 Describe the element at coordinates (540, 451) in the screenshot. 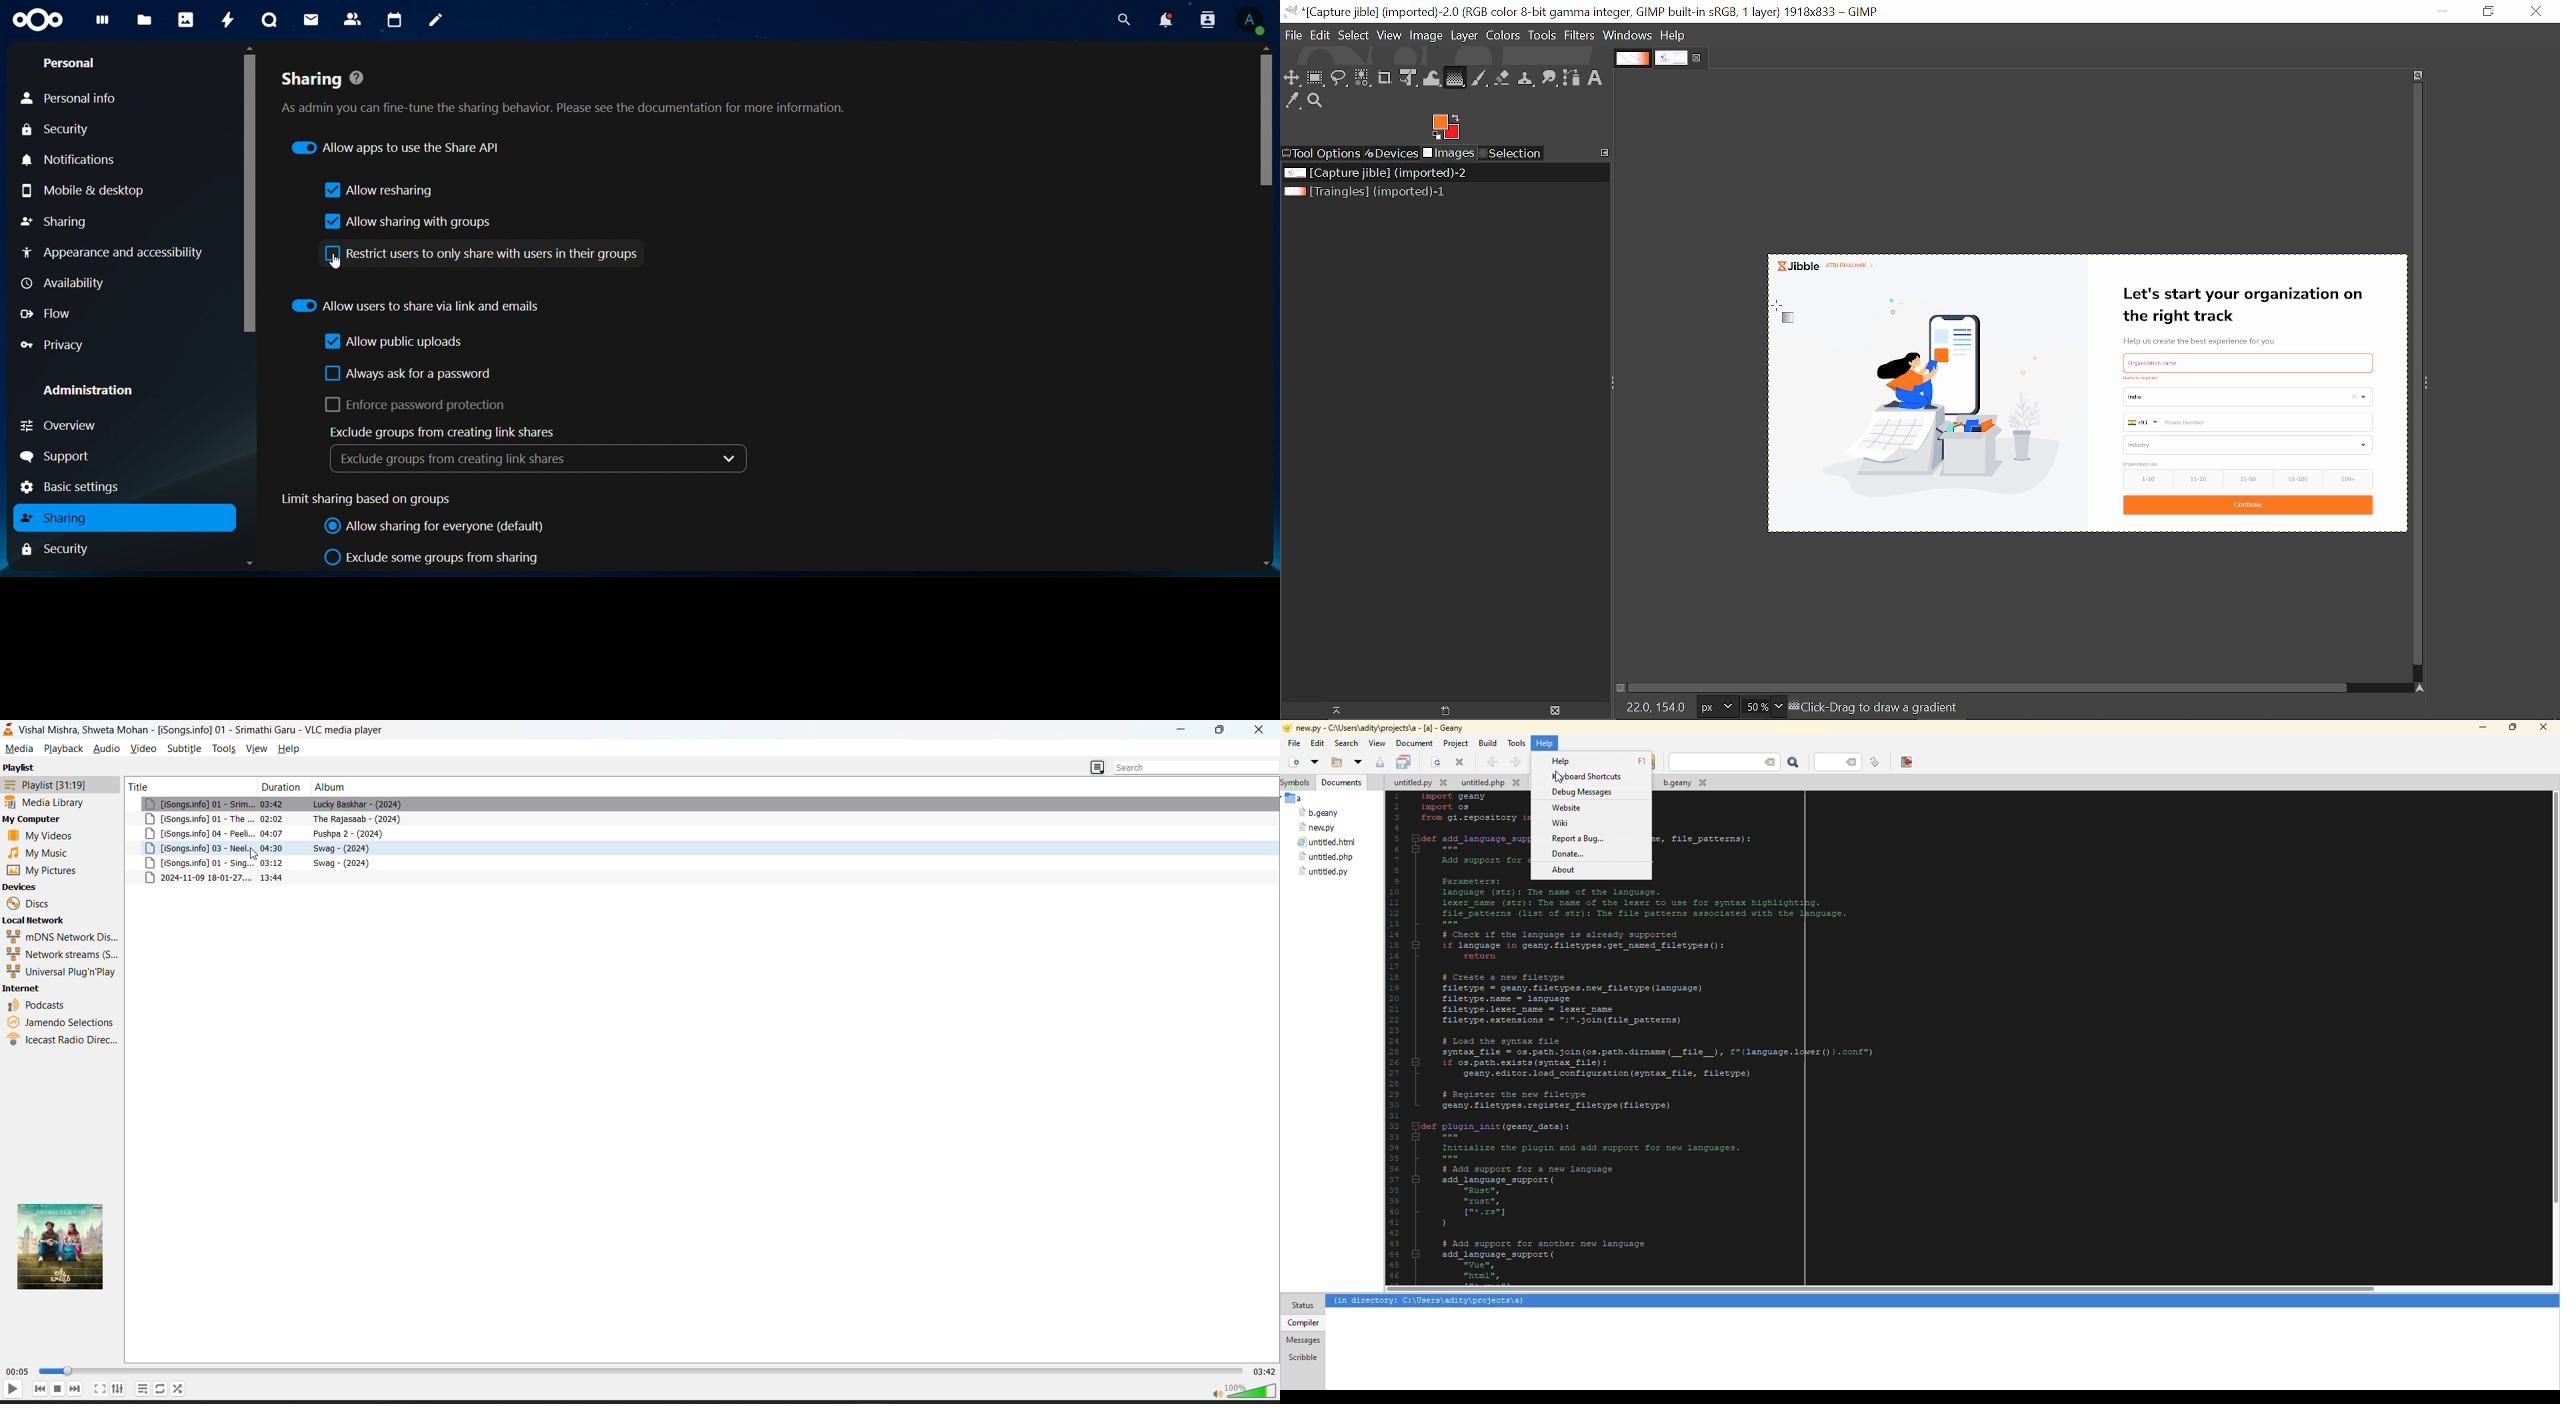

I see `exclude groups from link shares` at that location.